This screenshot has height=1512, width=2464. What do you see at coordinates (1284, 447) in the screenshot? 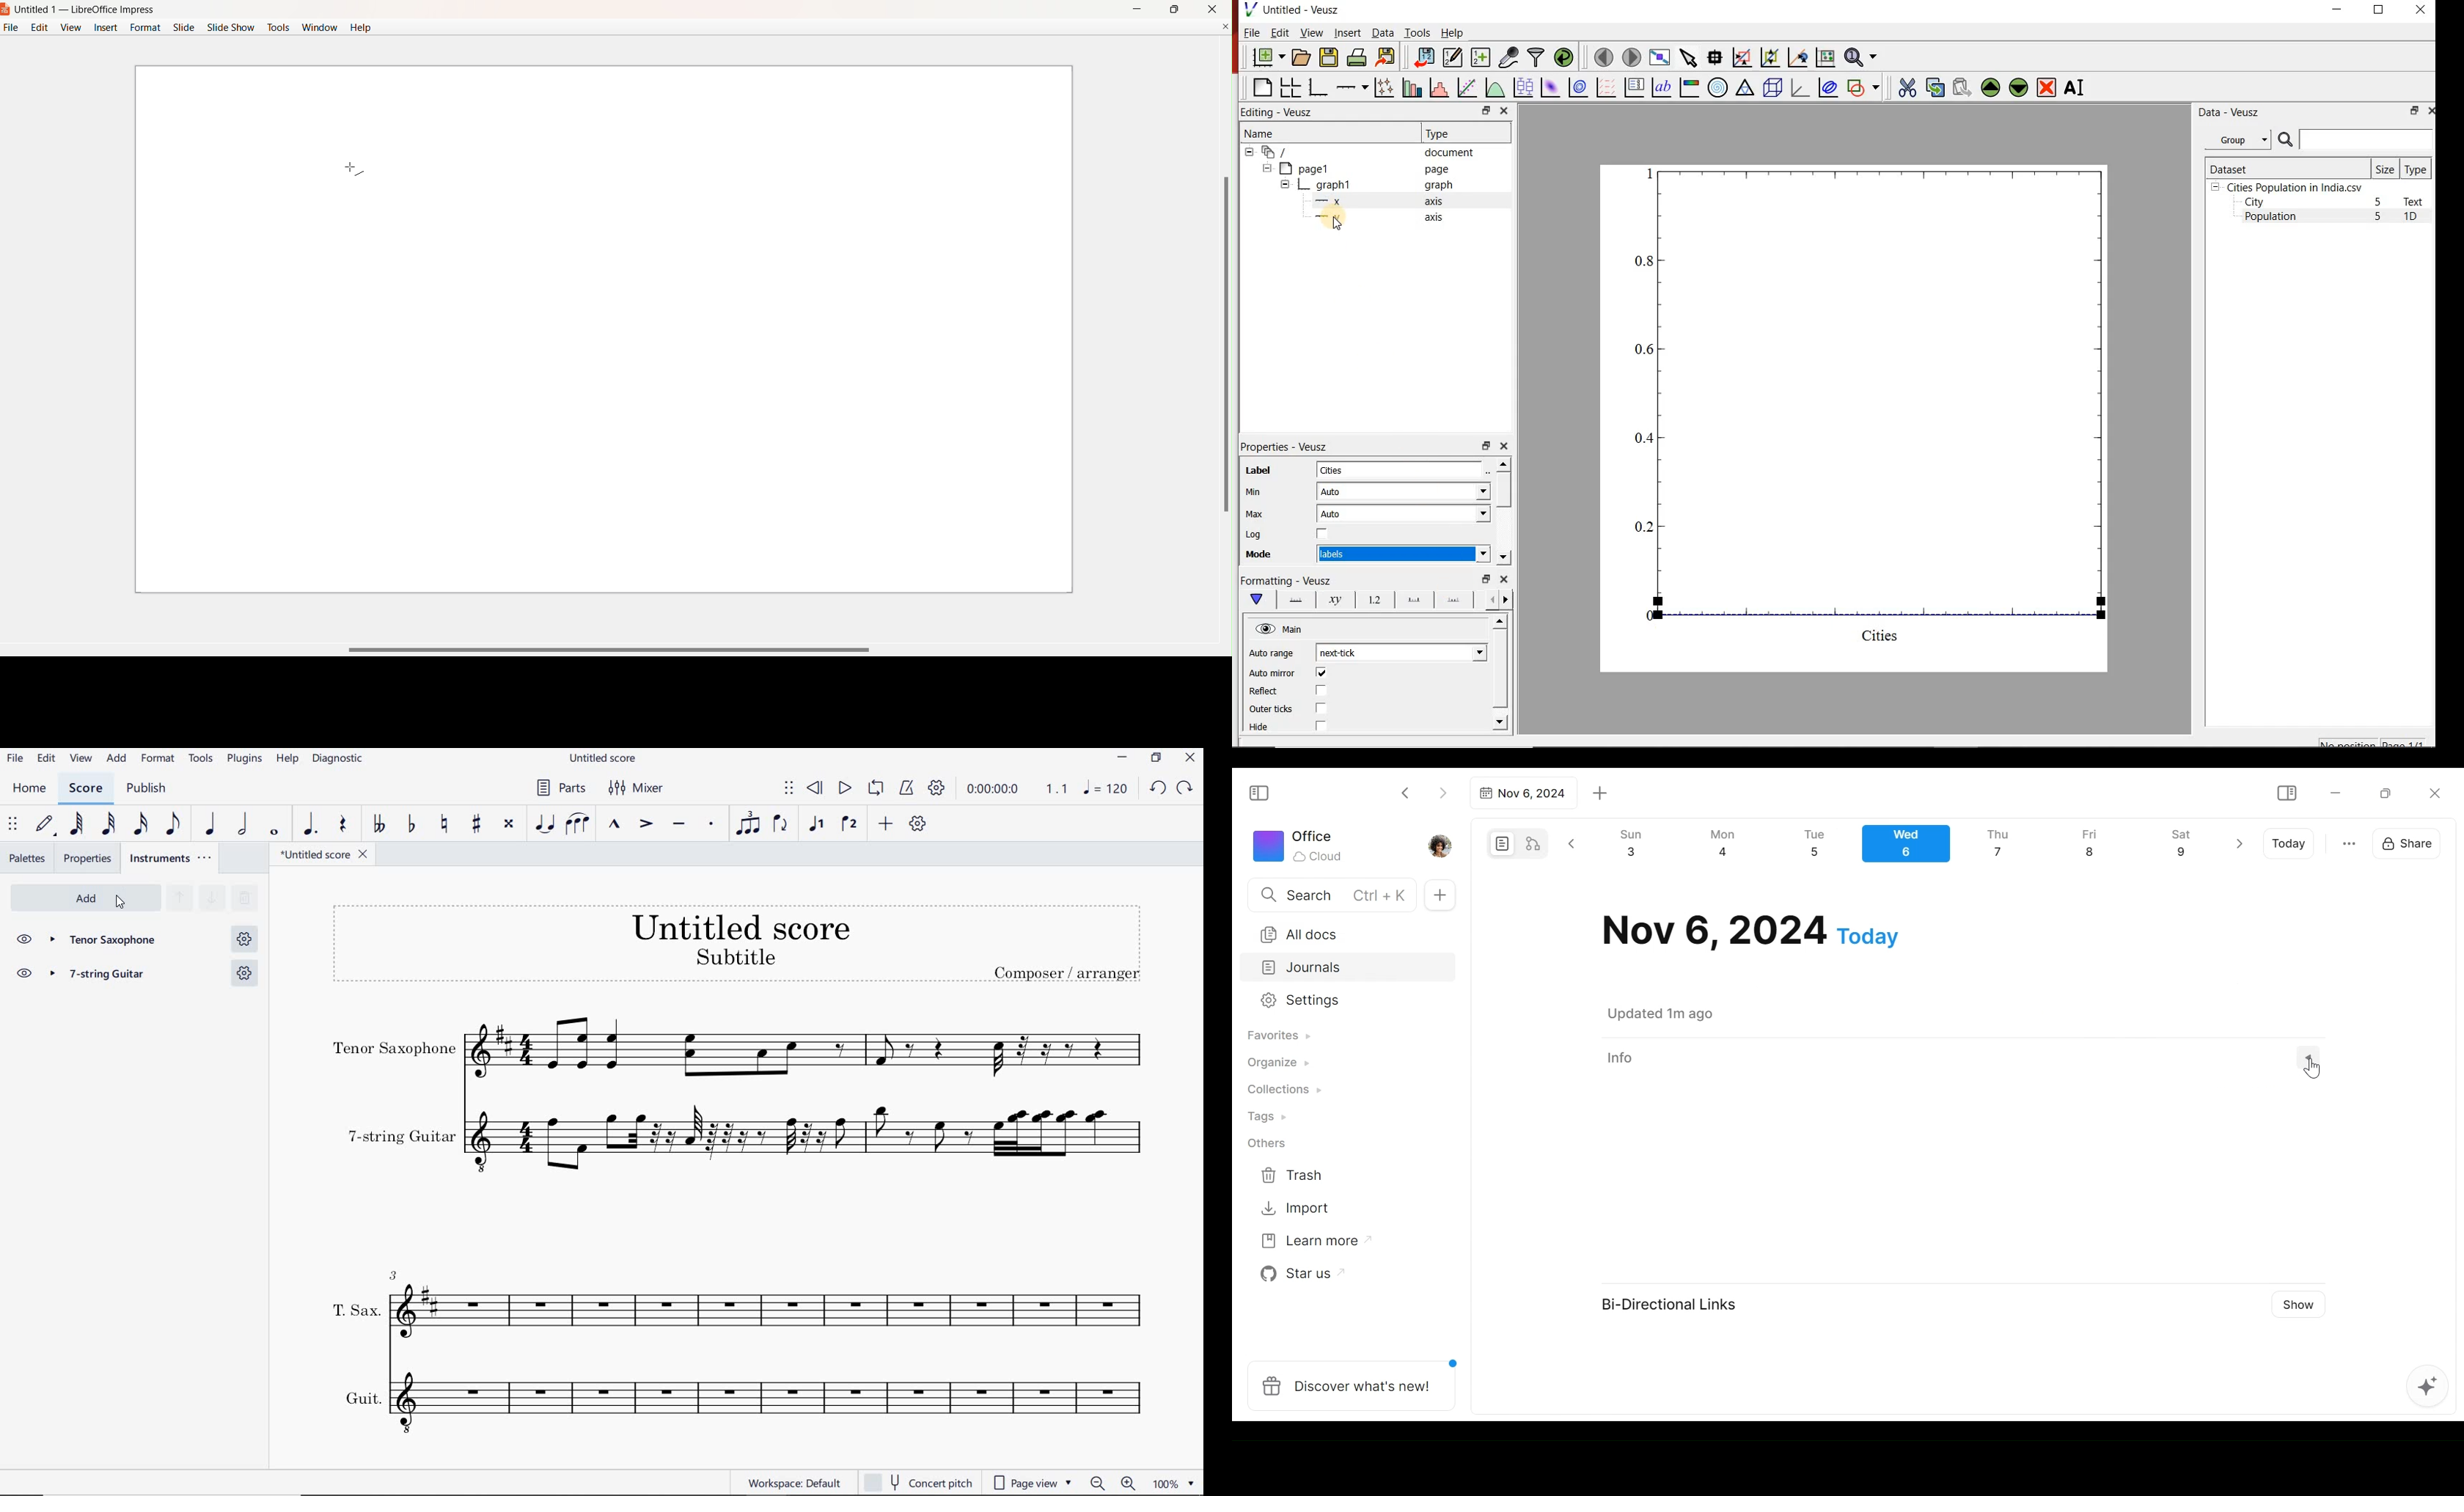
I see `Properties - Veusz` at bounding box center [1284, 447].